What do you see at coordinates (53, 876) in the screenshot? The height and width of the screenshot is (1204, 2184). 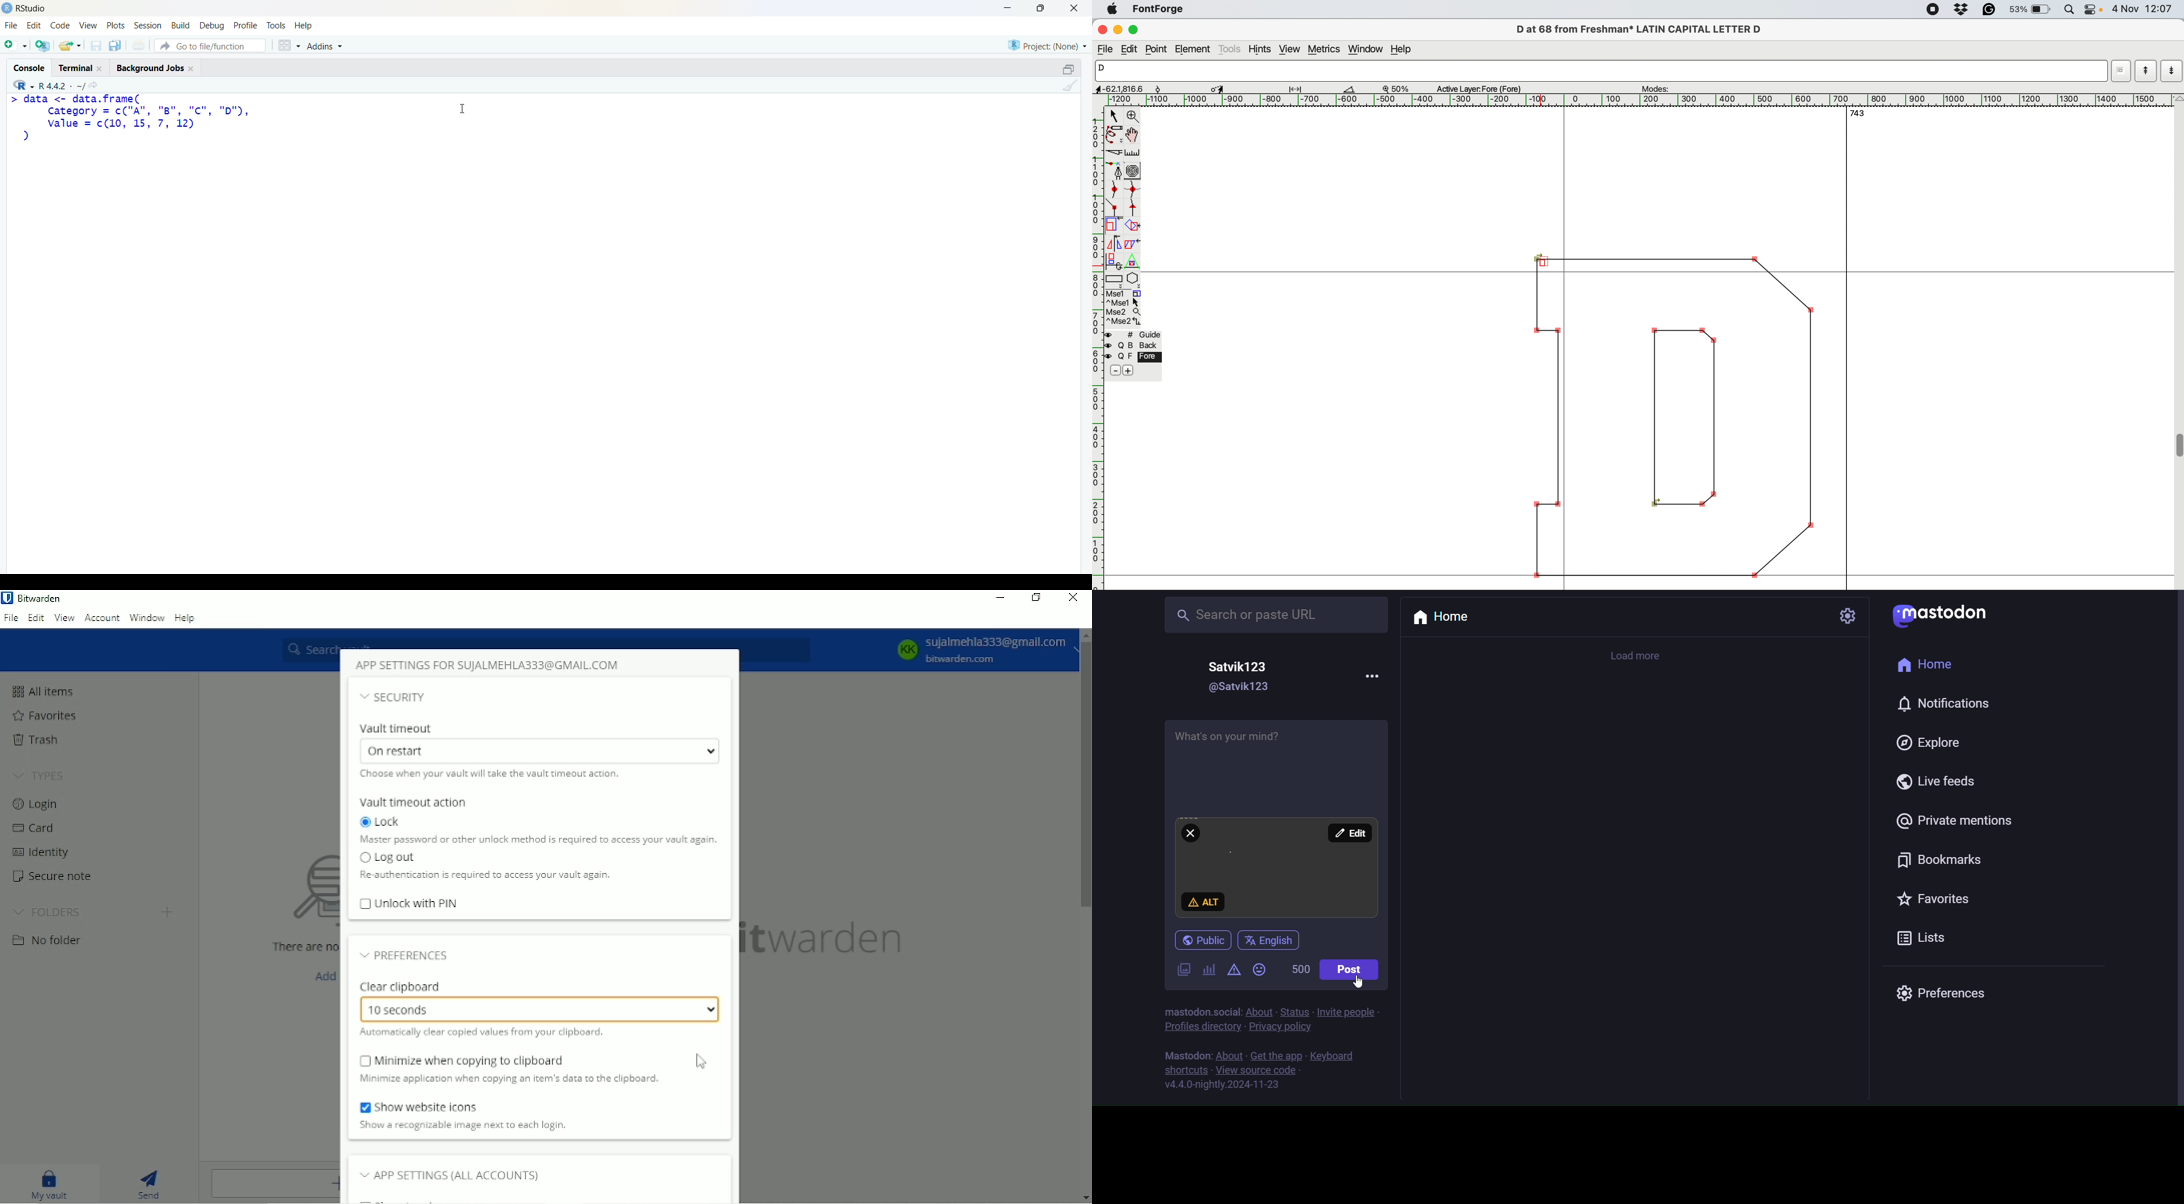 I see `Secure note` at bounding box center [53, 876].